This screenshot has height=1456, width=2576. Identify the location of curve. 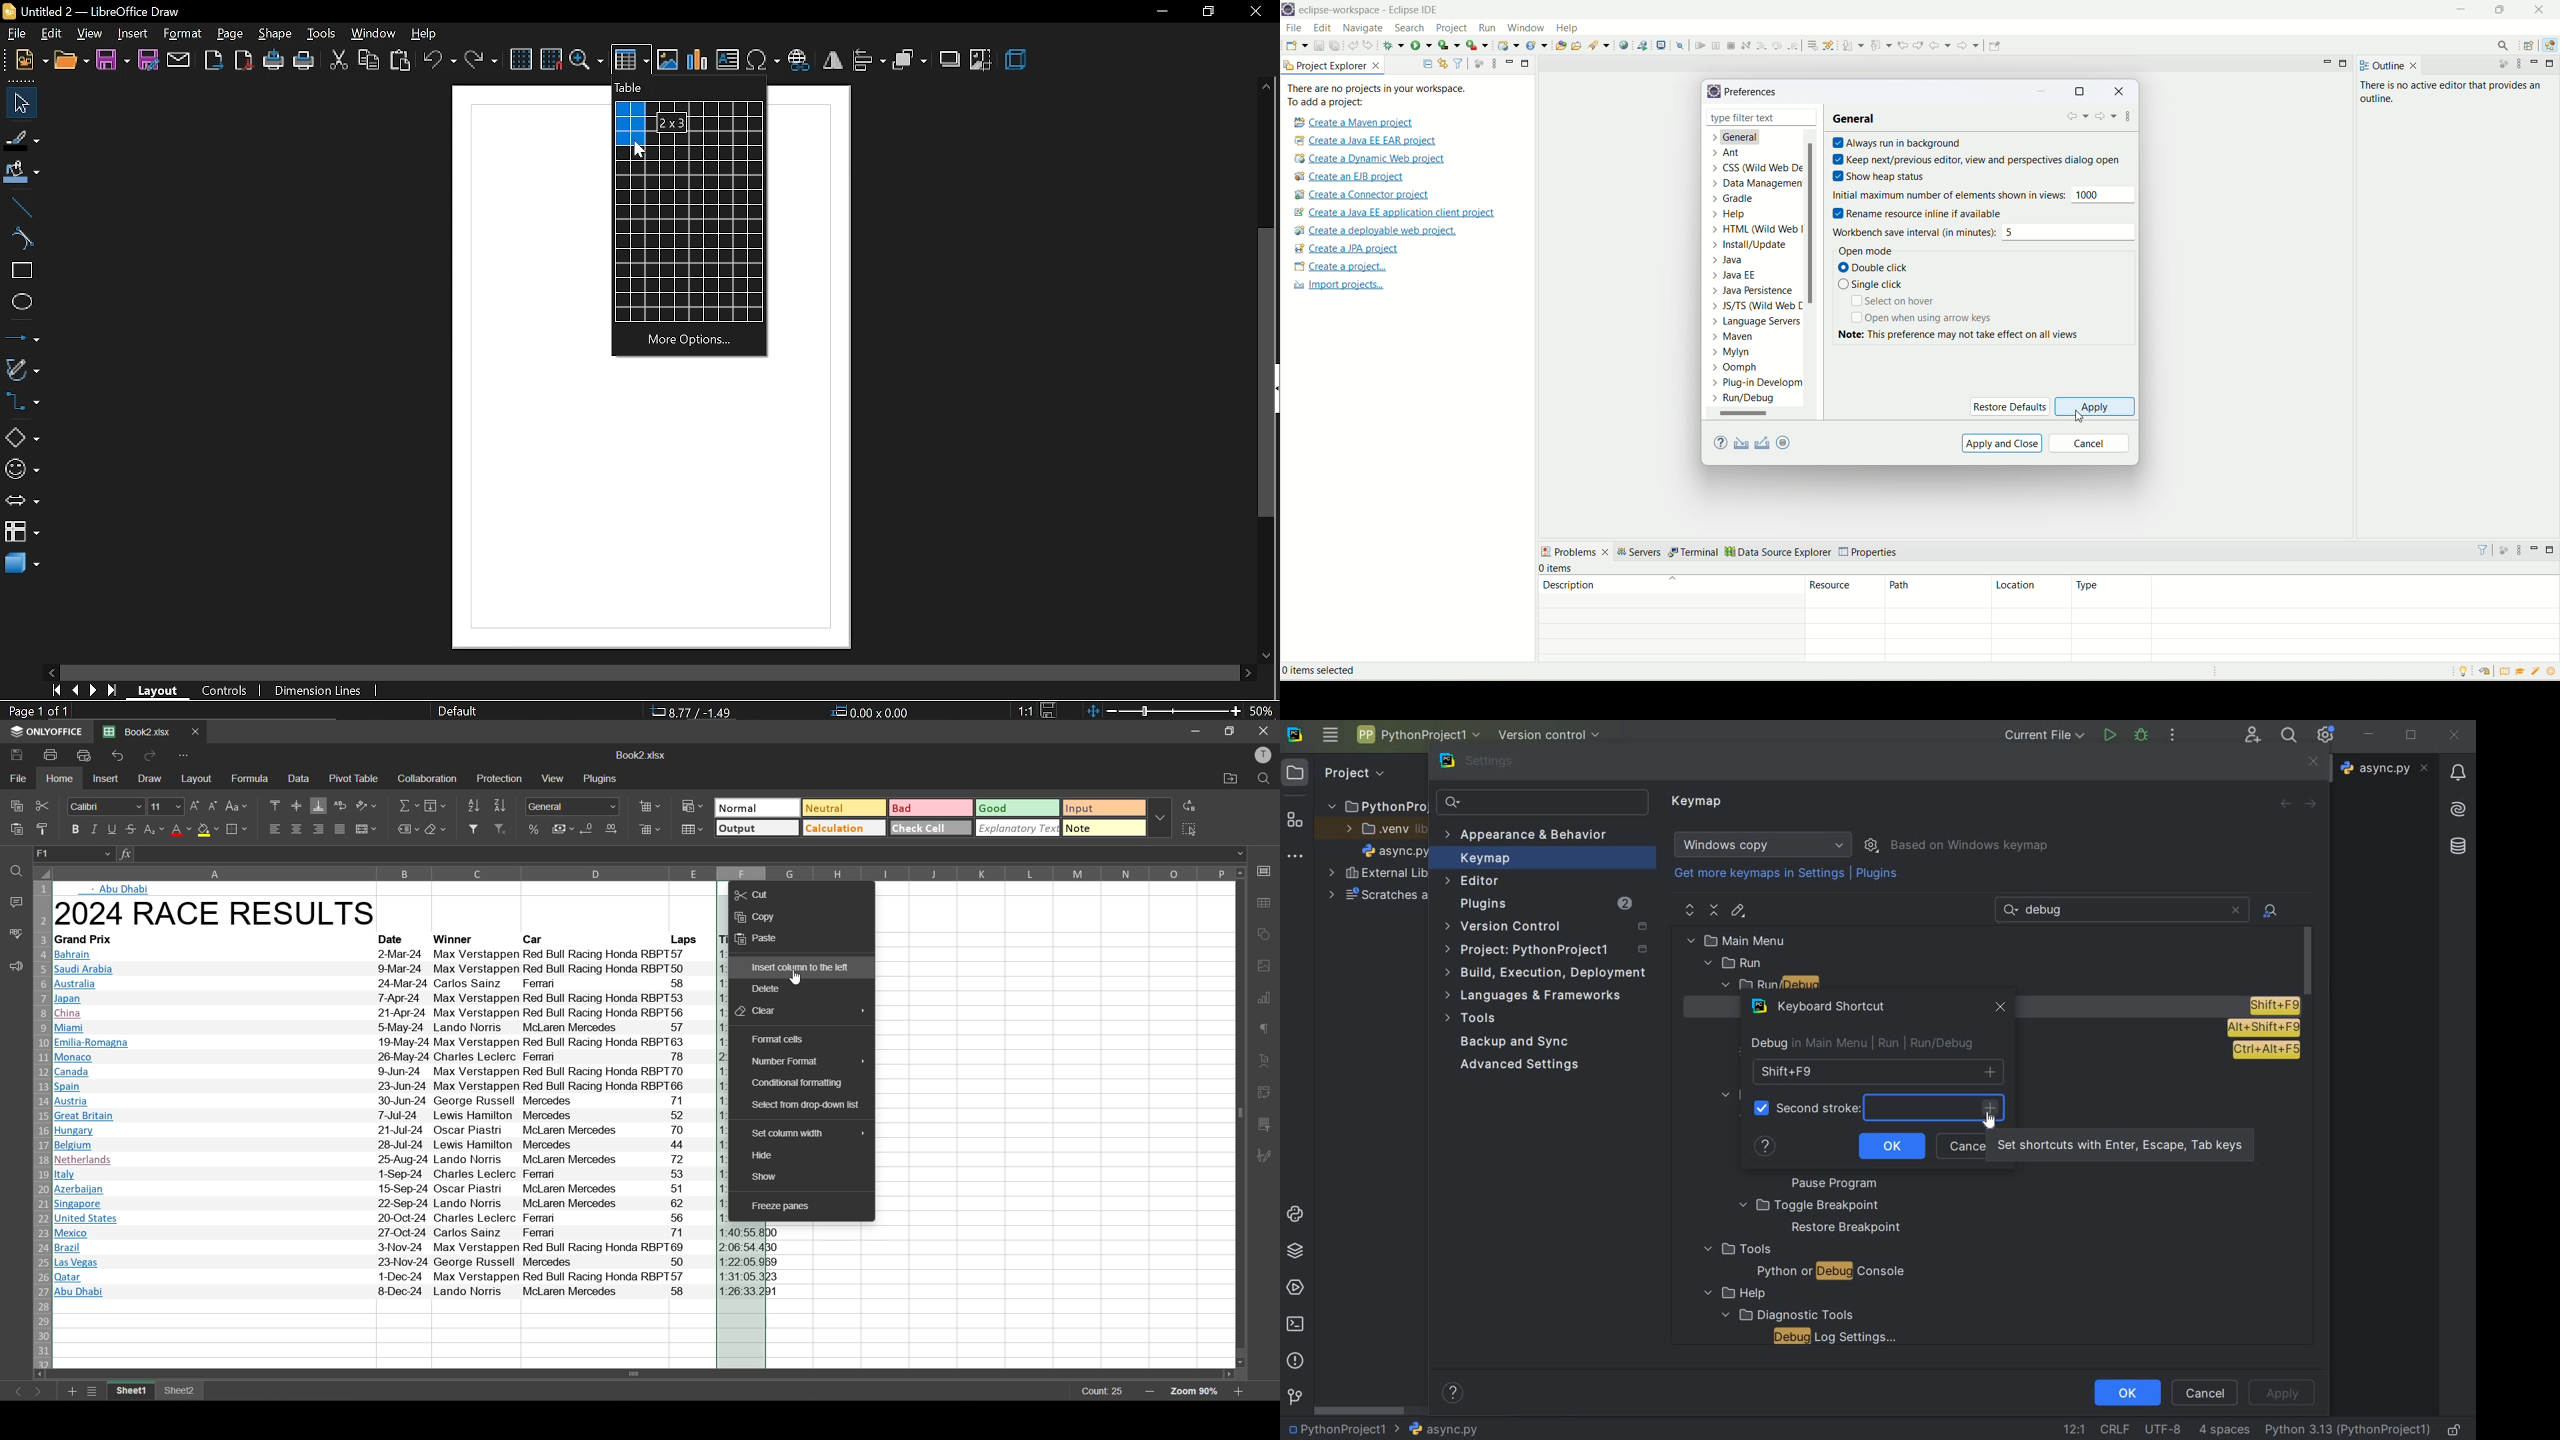
(22, 239).